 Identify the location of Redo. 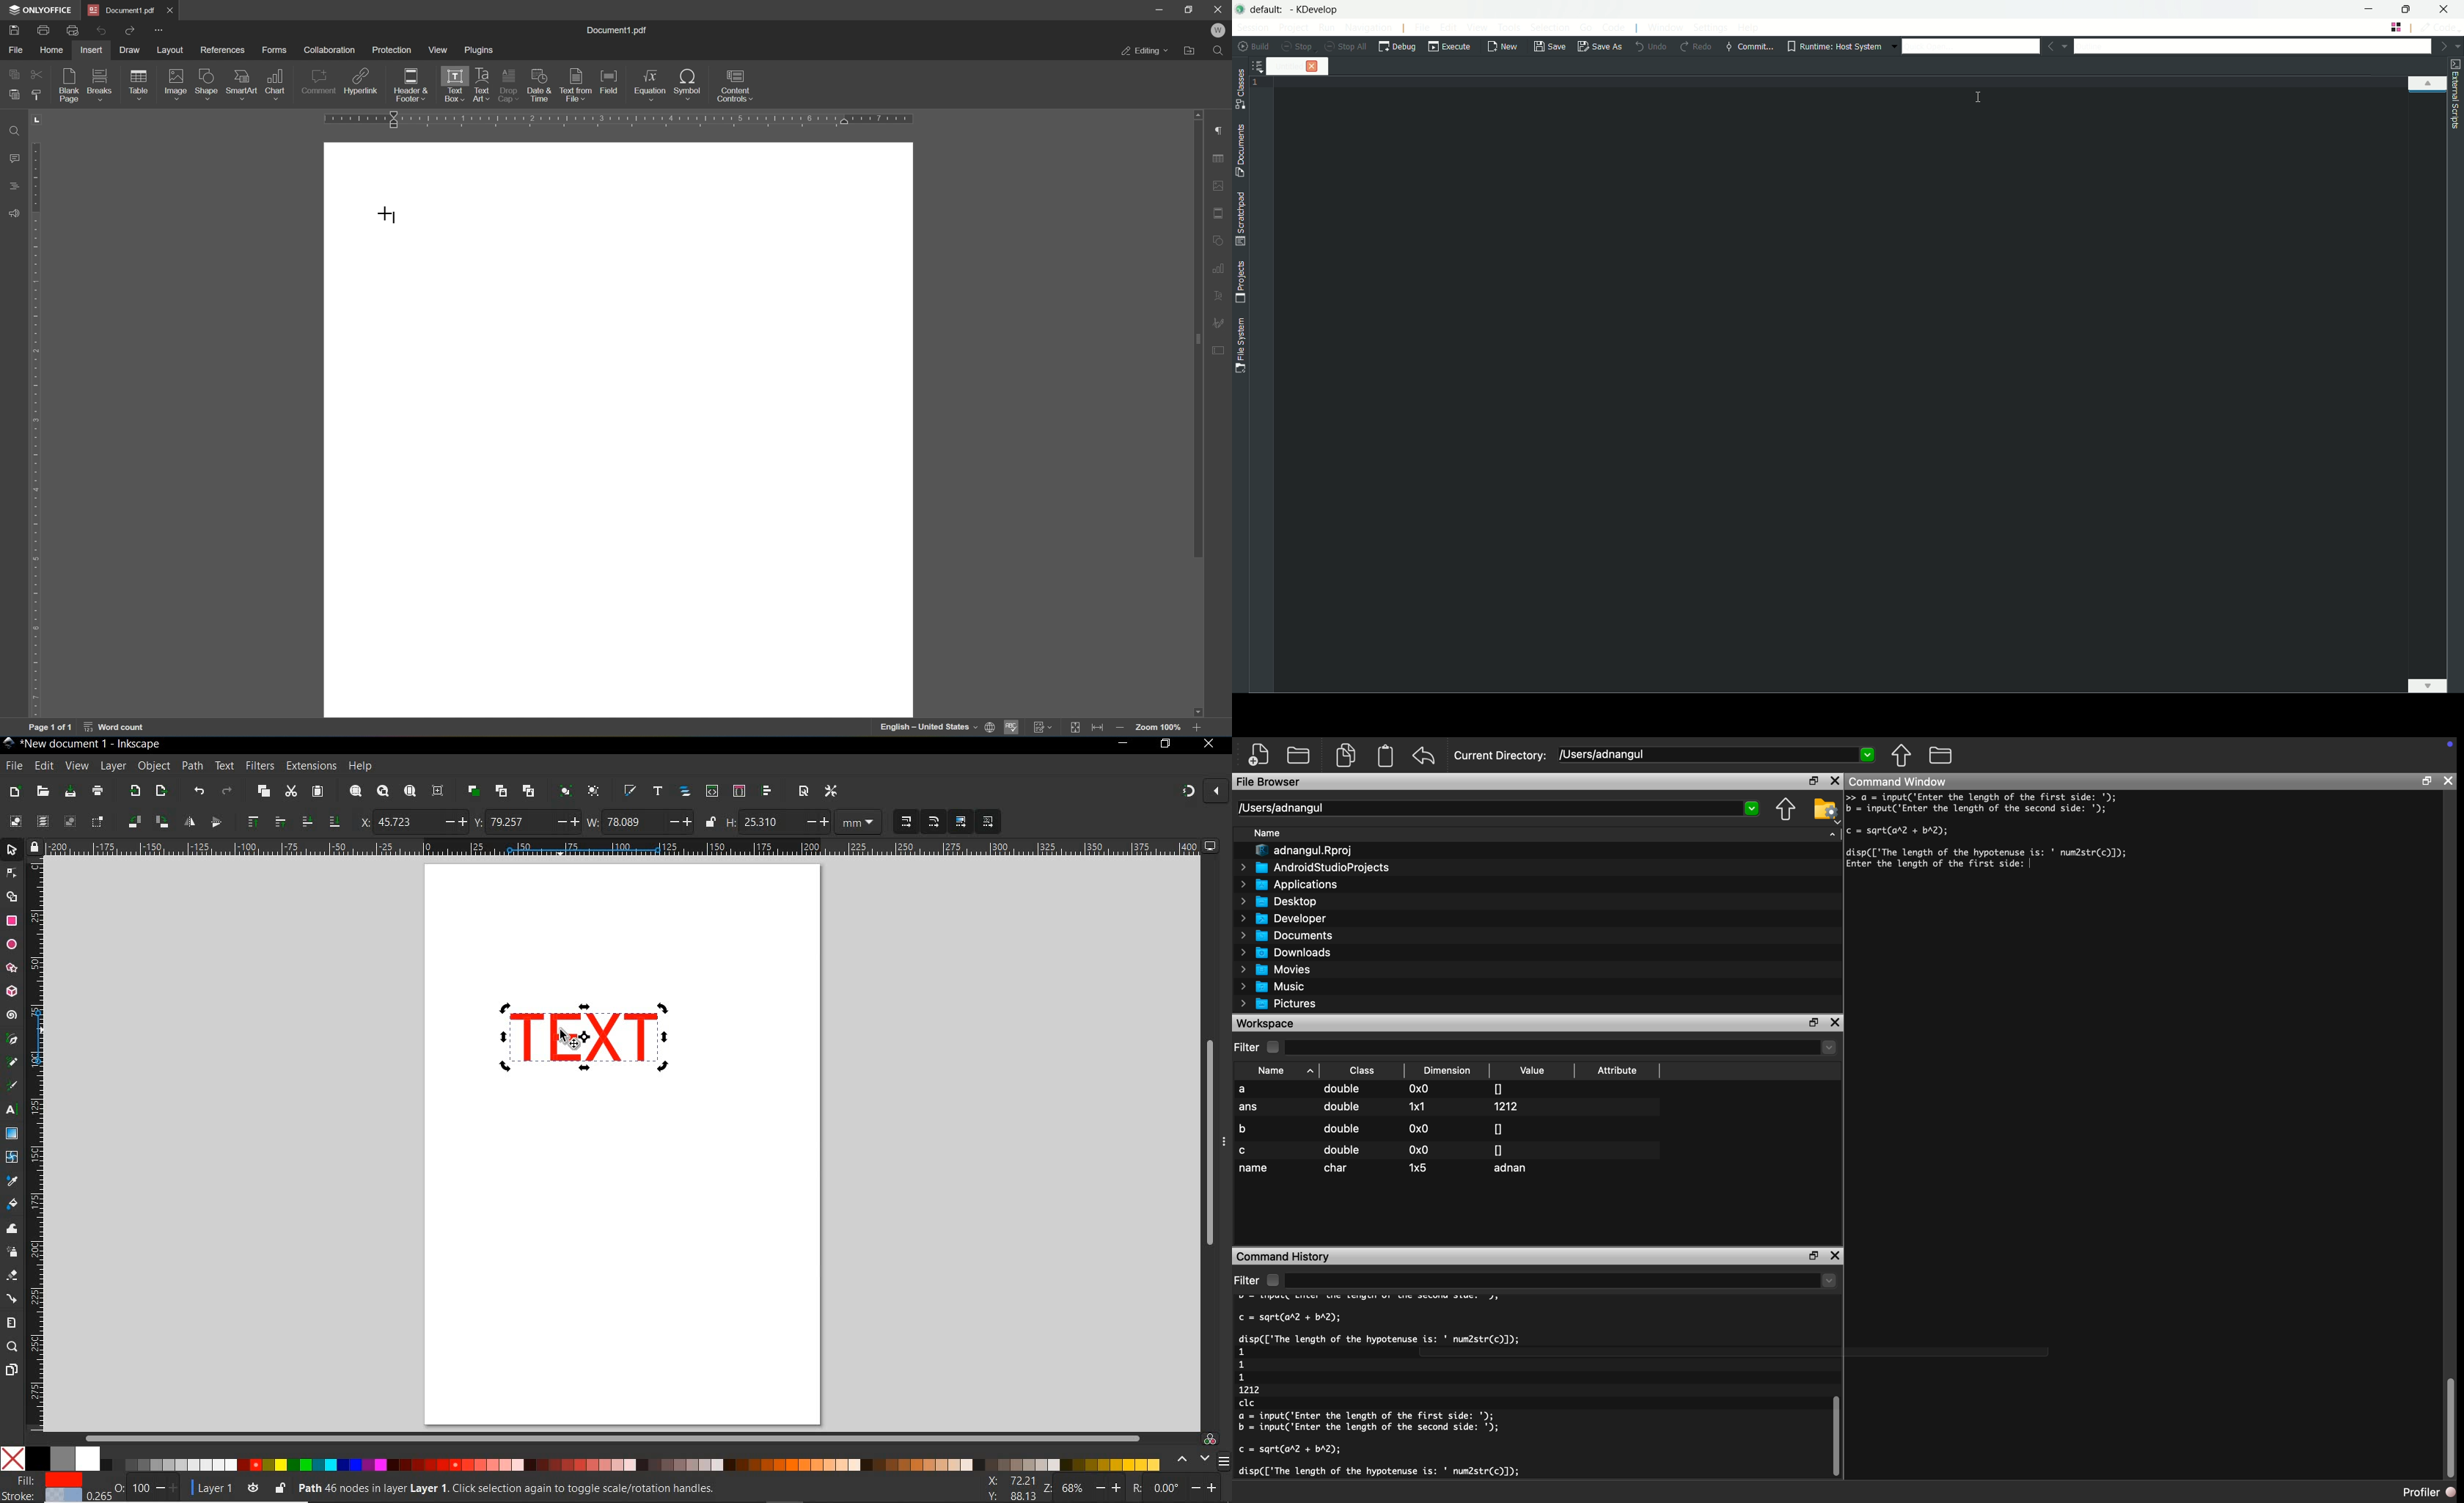
(128, 30).